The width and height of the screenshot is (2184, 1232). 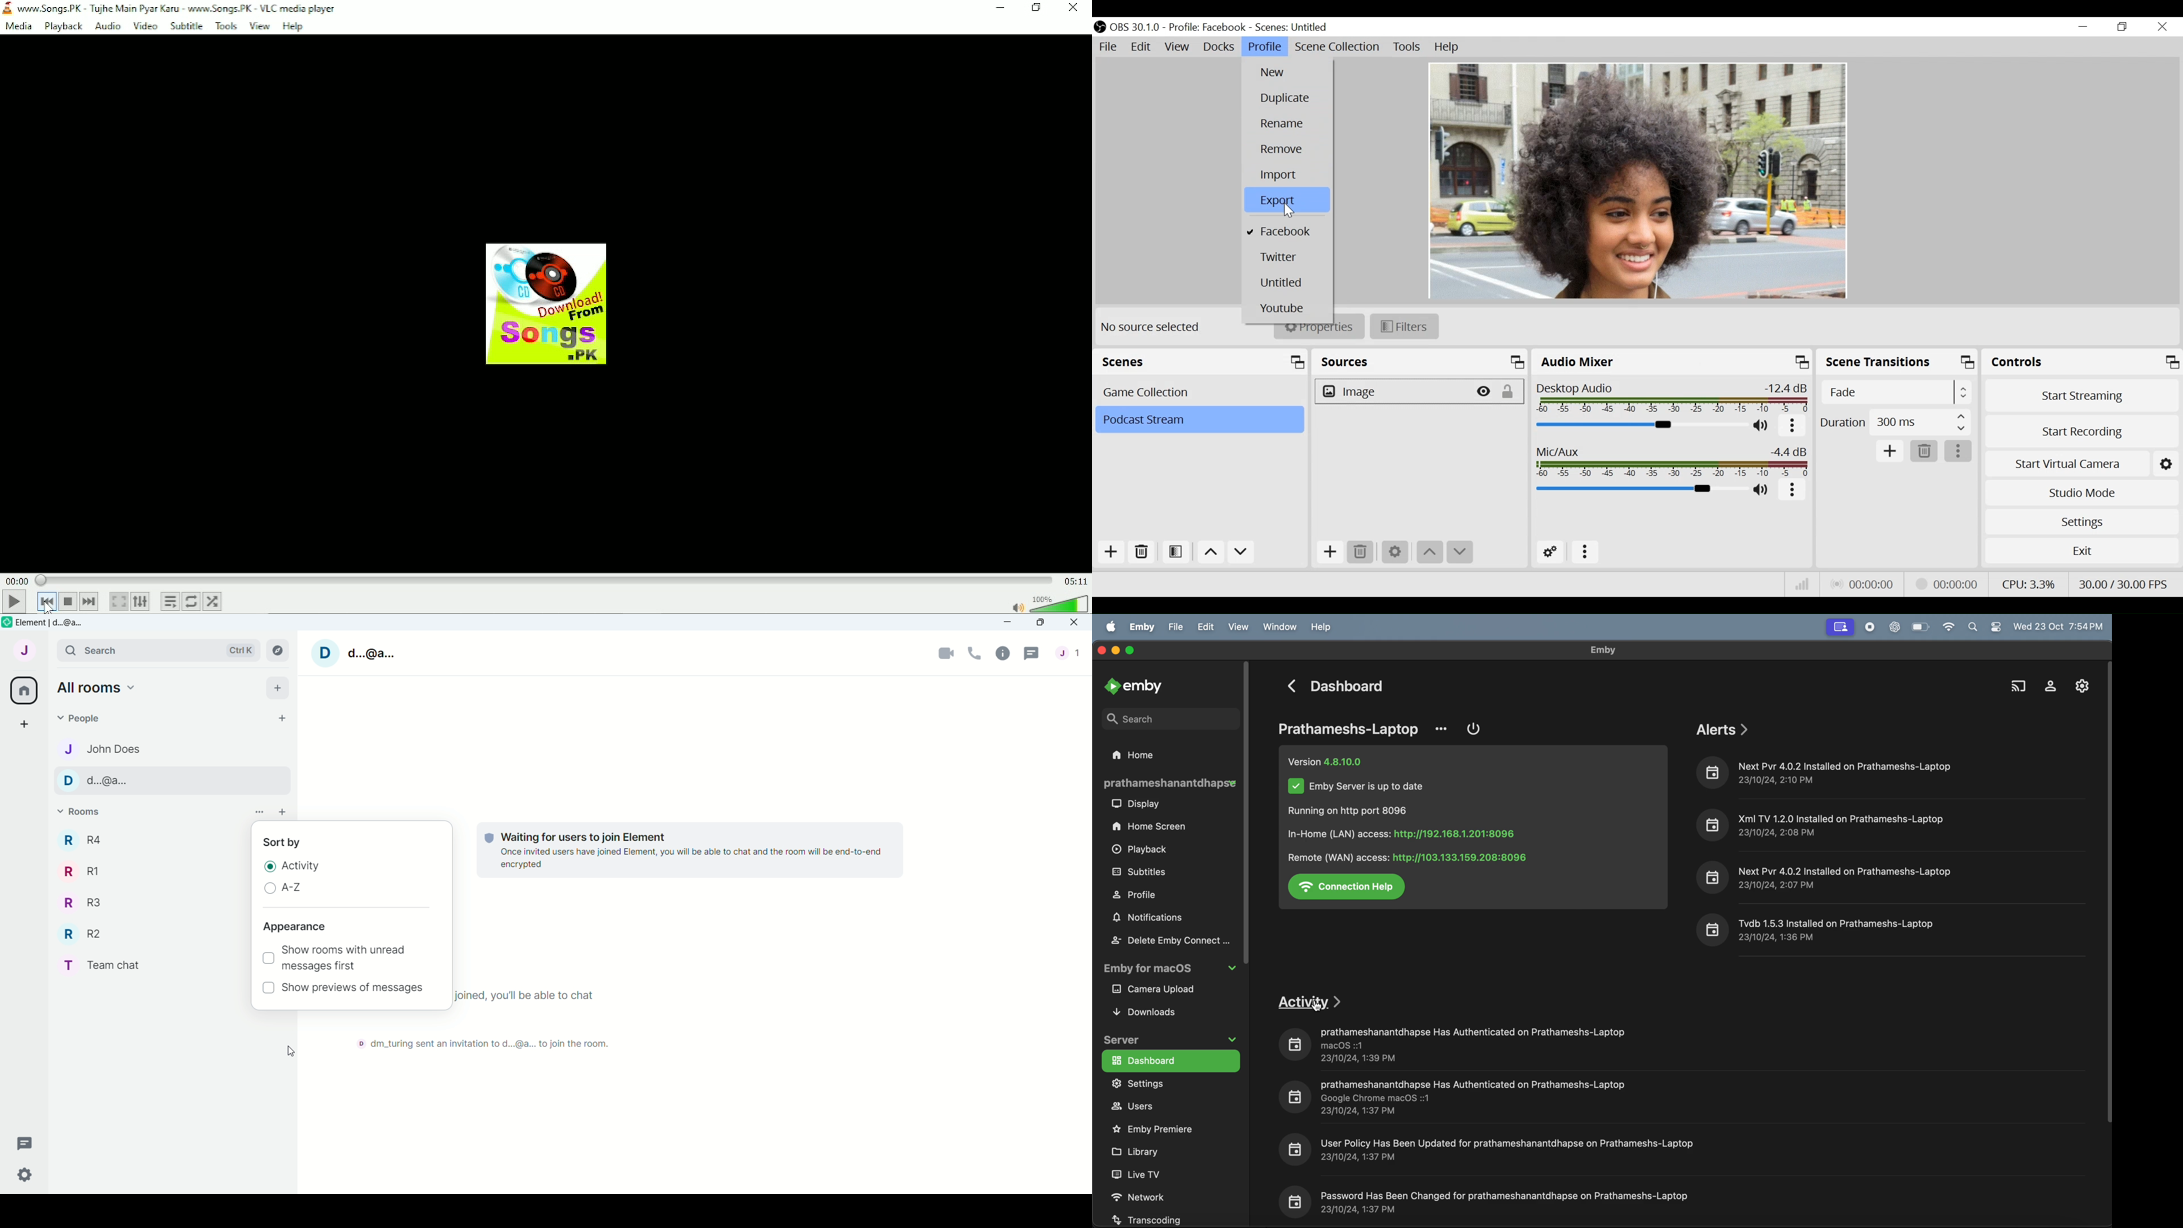 What do you see at coordinates (546, 303) in the screenshot?
I see `Audio track` at bounding box center [546, 303].